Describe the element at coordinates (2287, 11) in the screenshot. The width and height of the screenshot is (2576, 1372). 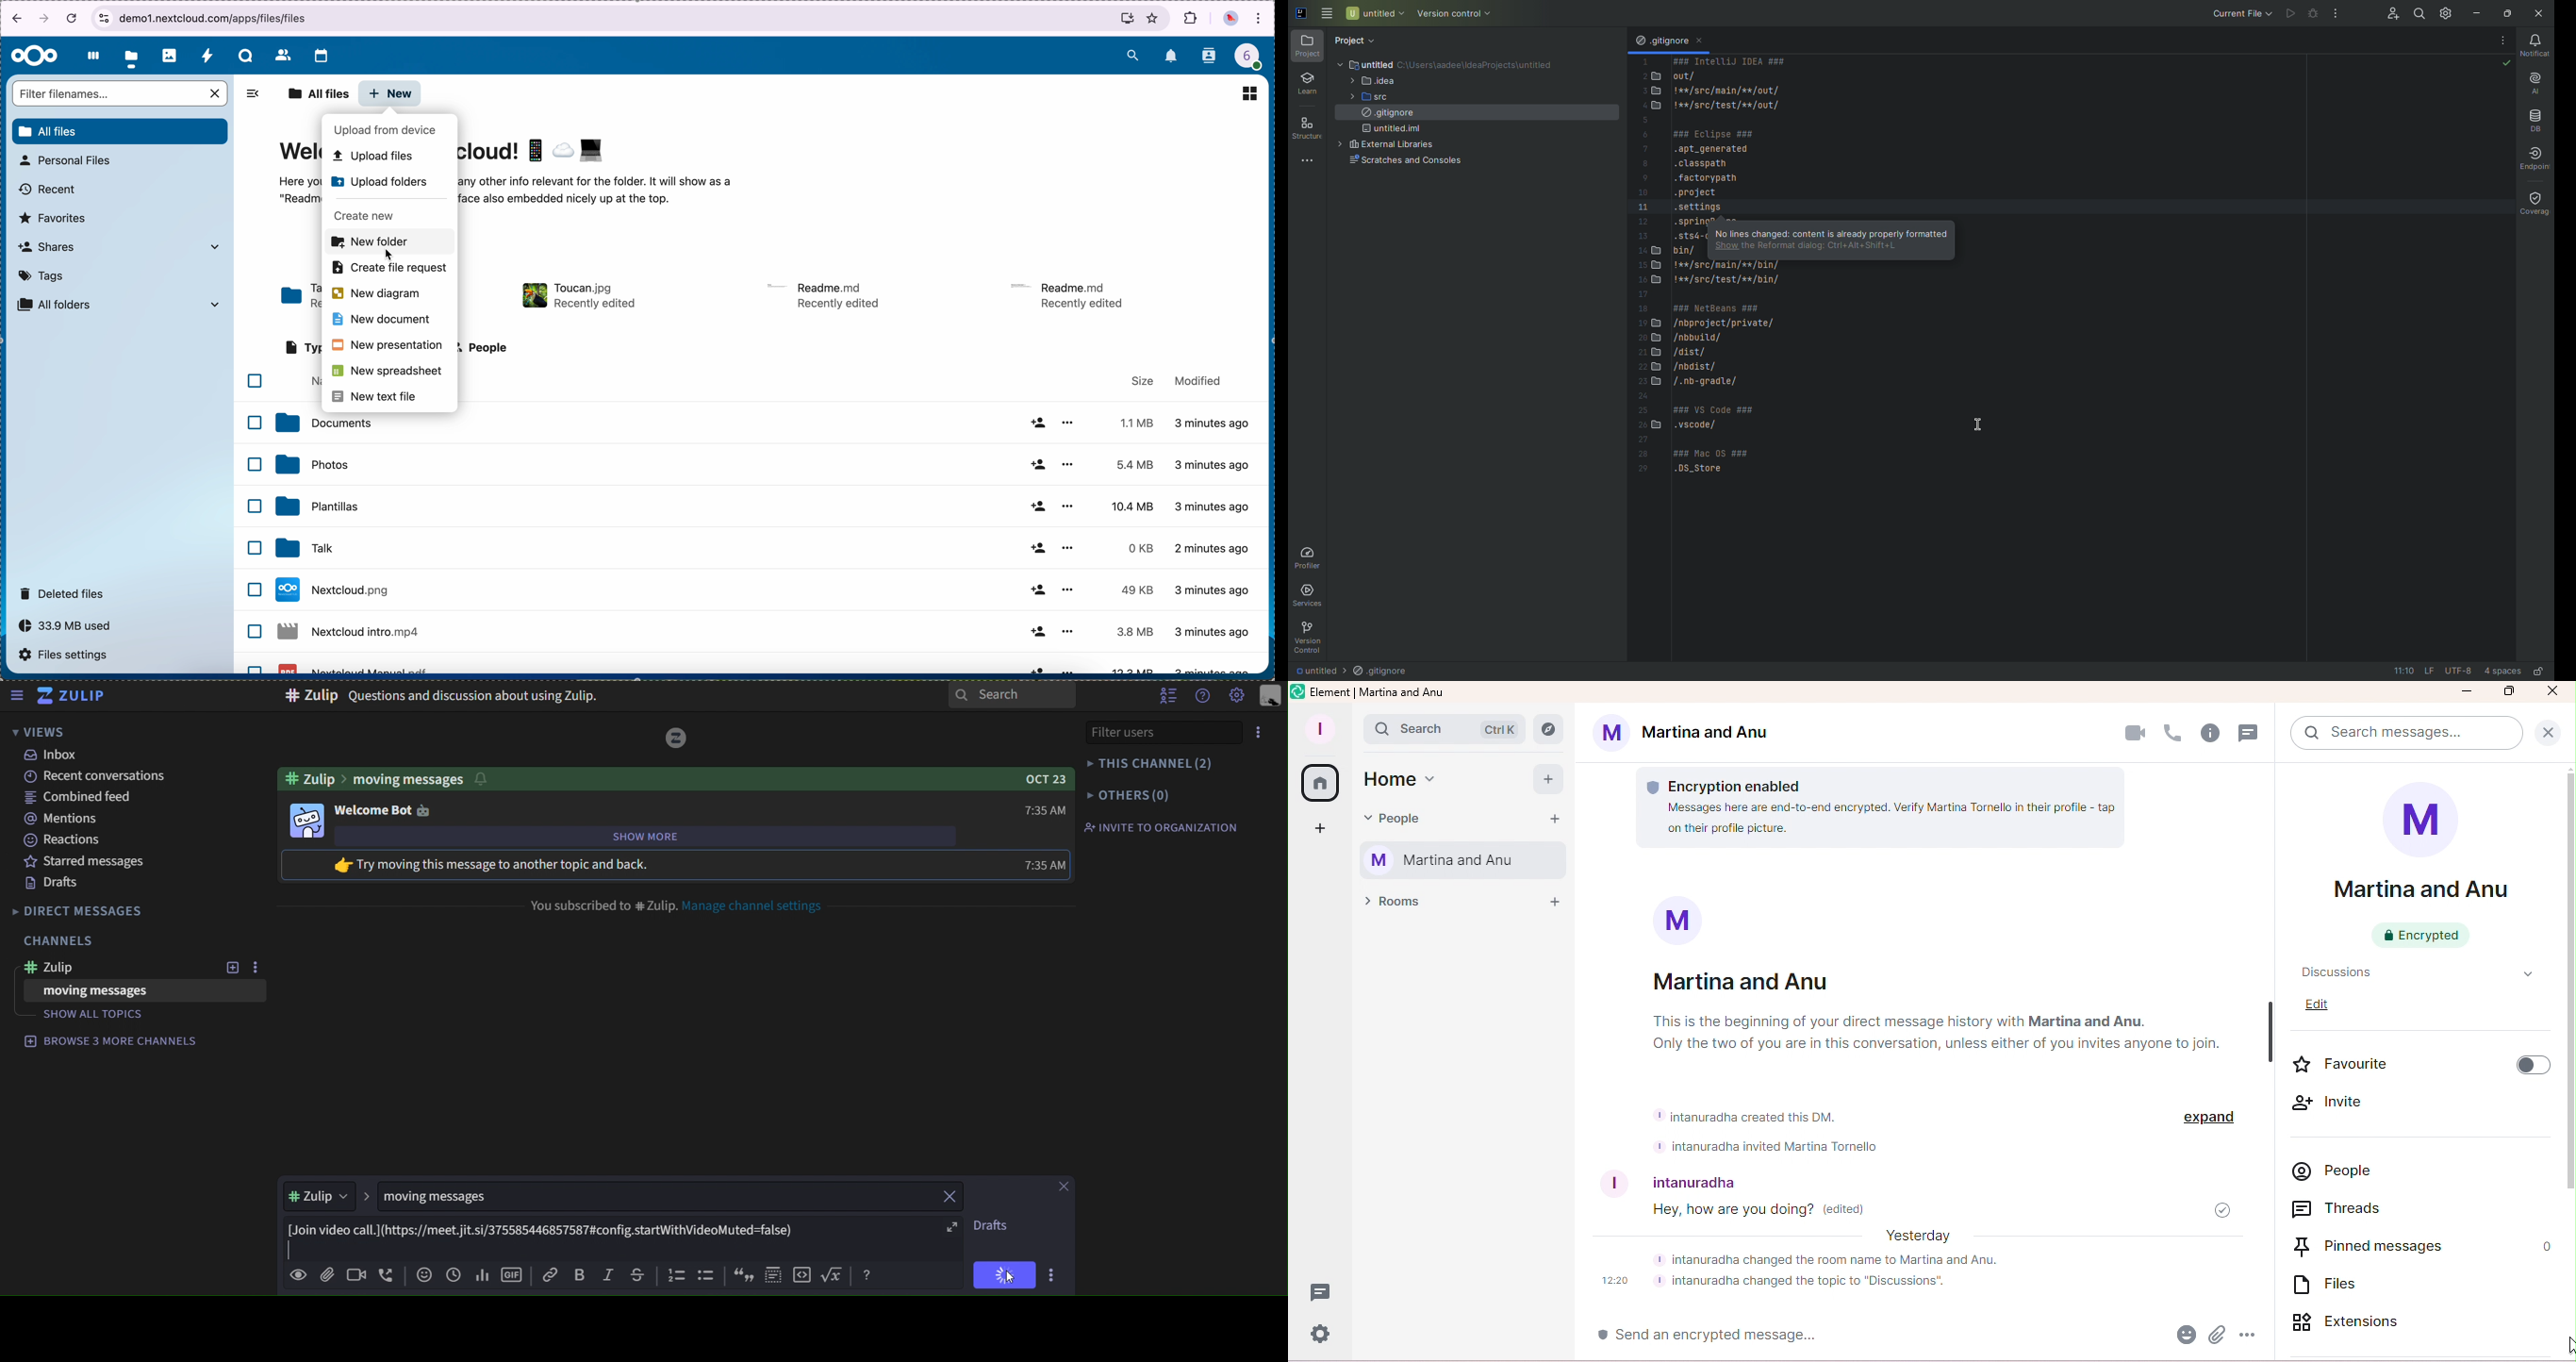
I see `Play` at that location.